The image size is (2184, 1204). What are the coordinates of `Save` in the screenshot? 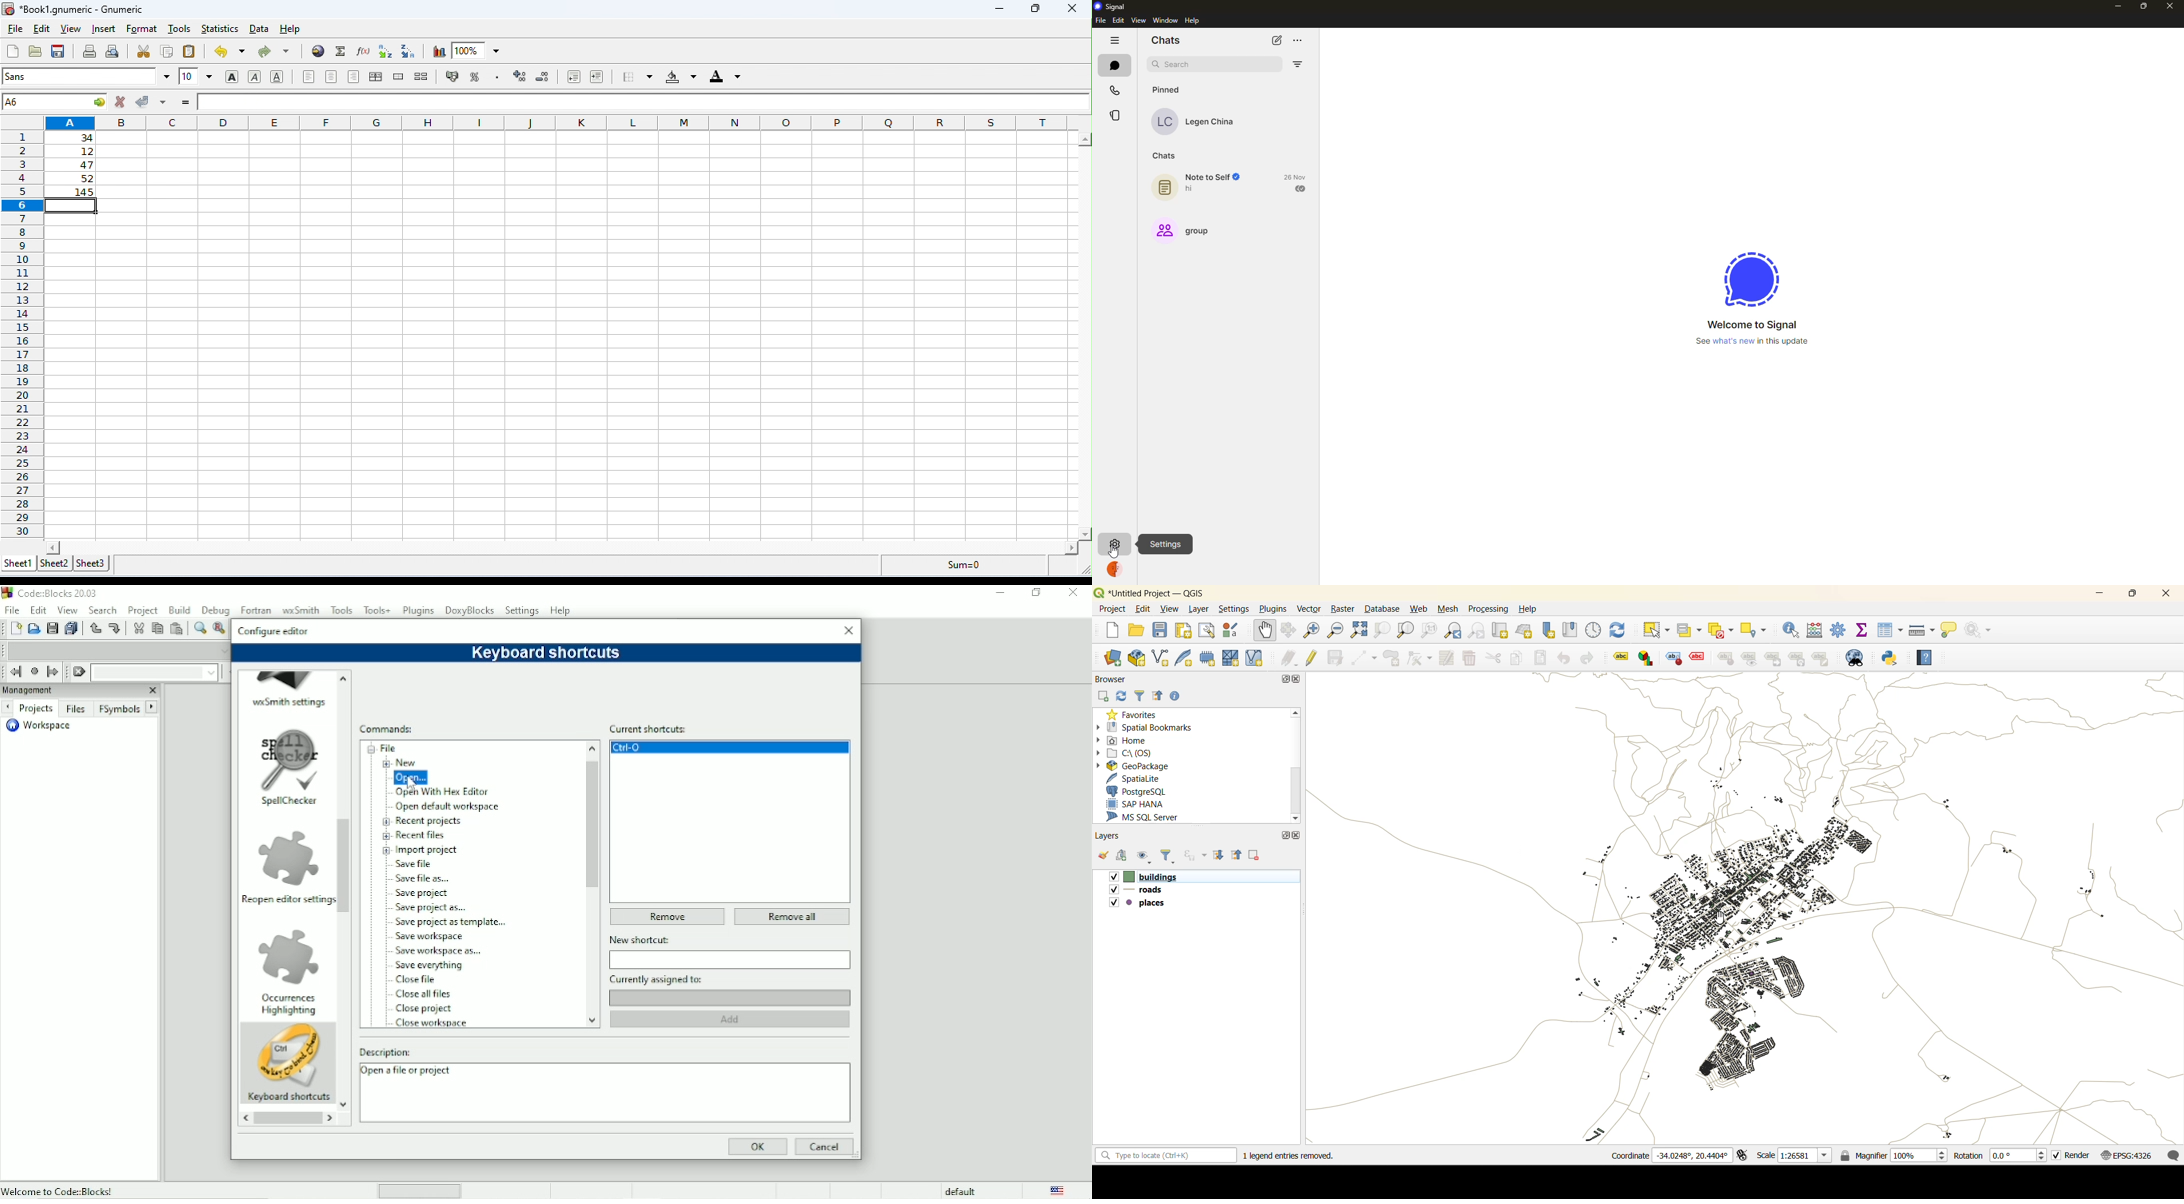 It's located at (51, 628).